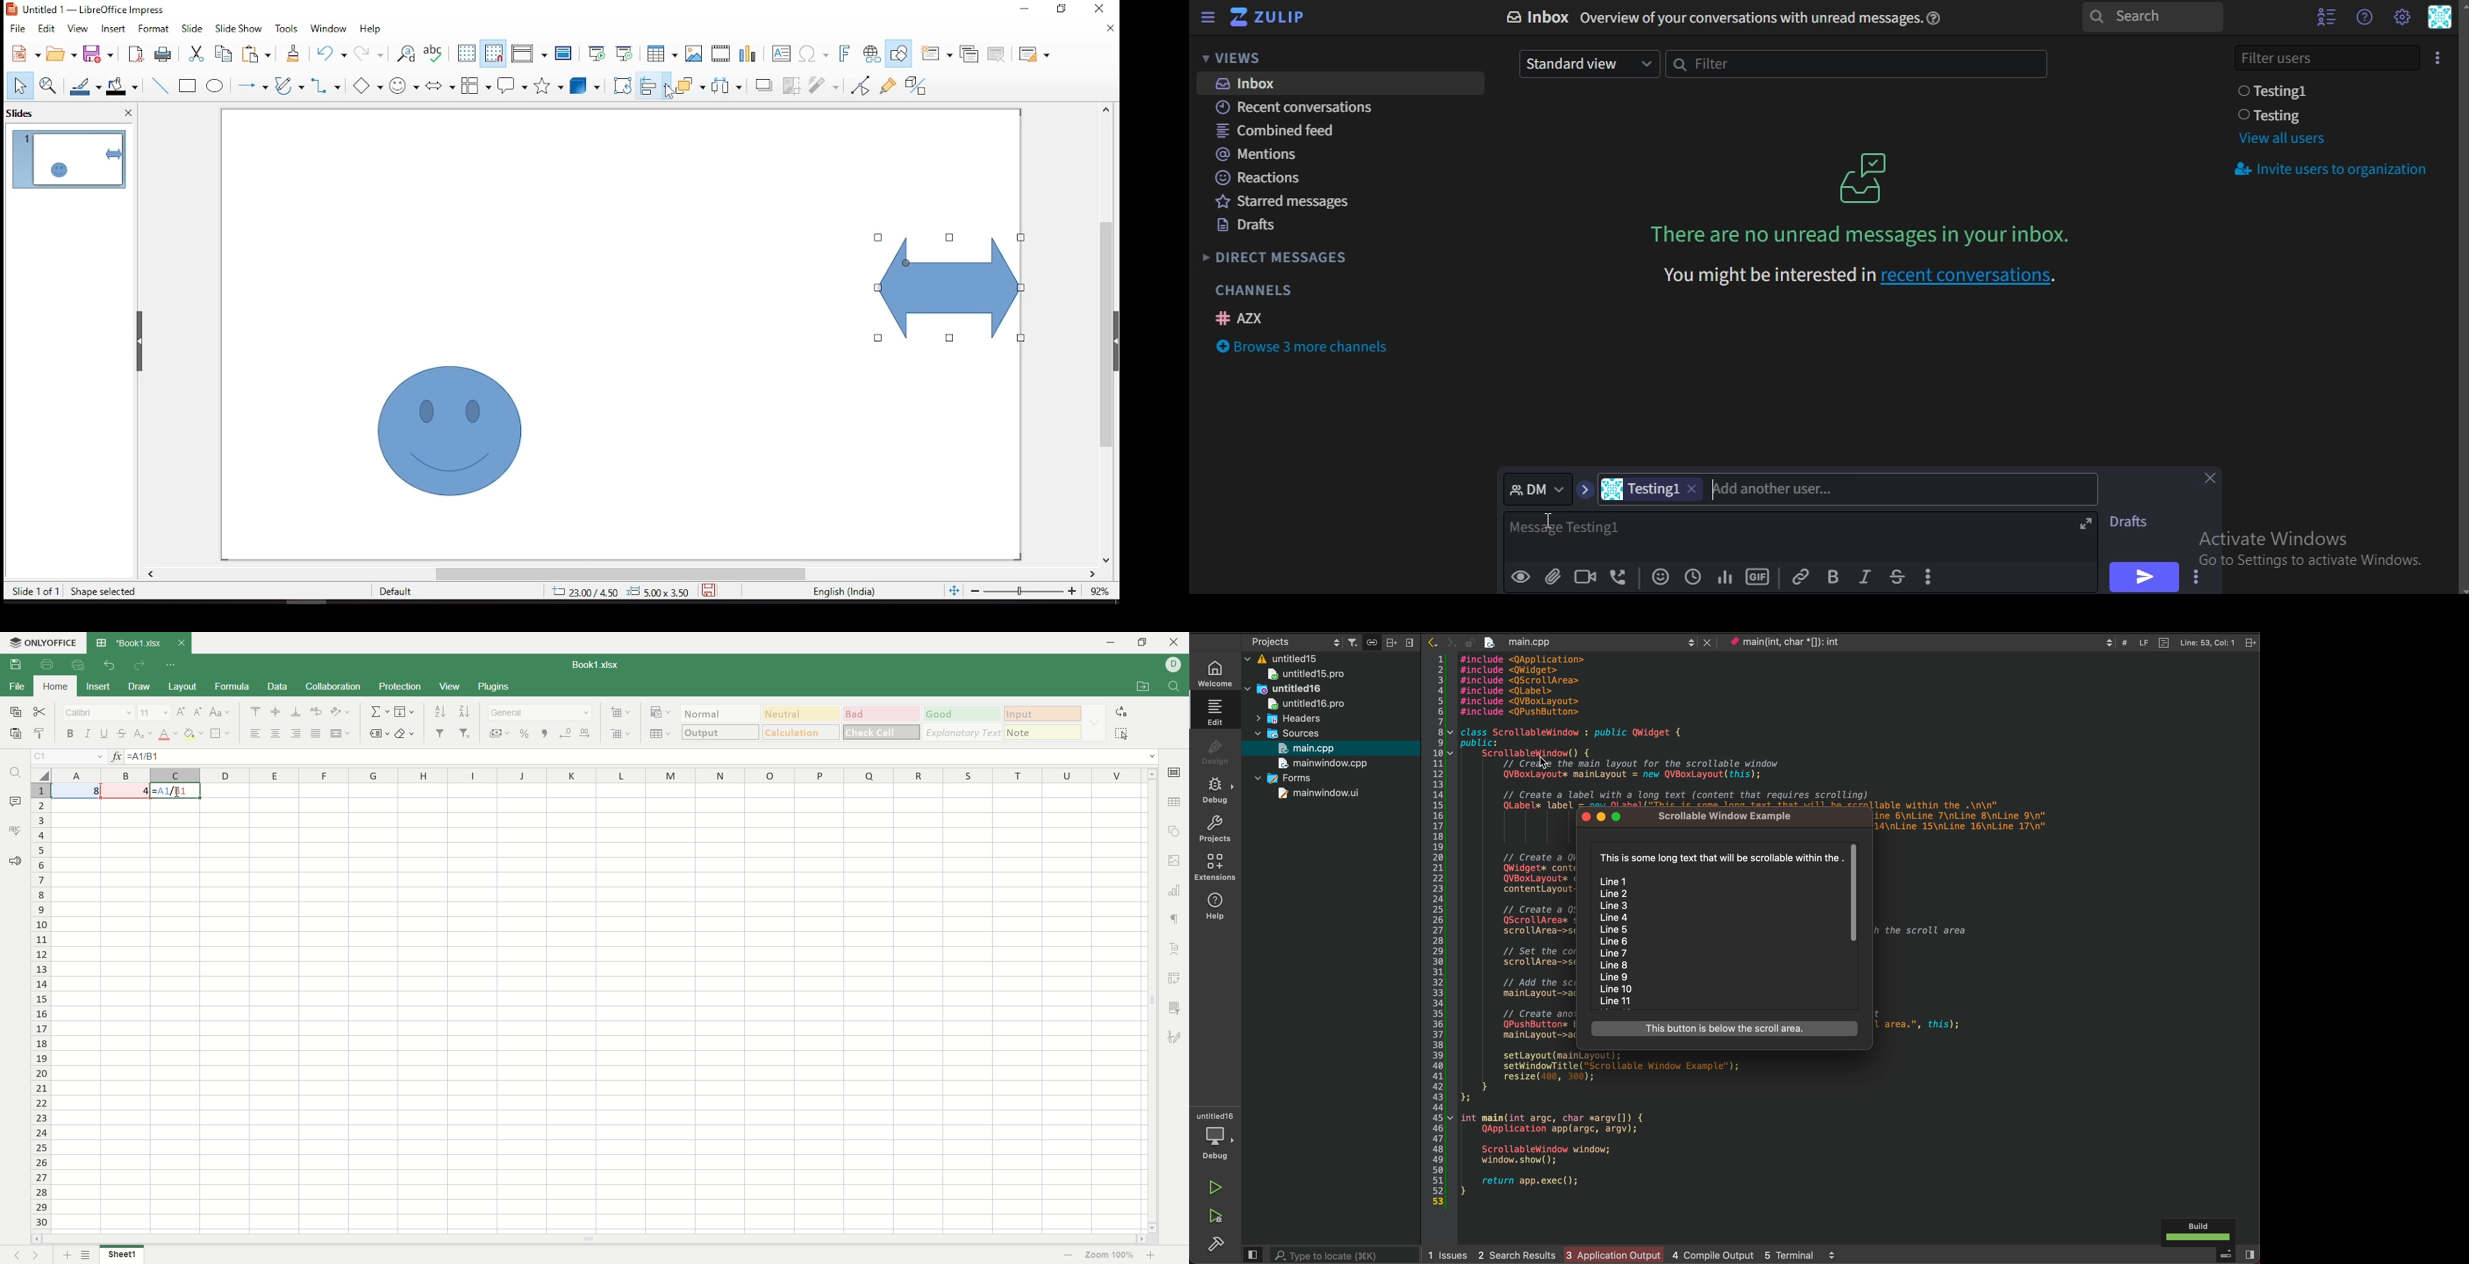 The image size is (2492, 1288). I want to click on find and replace, so click(406, 54).